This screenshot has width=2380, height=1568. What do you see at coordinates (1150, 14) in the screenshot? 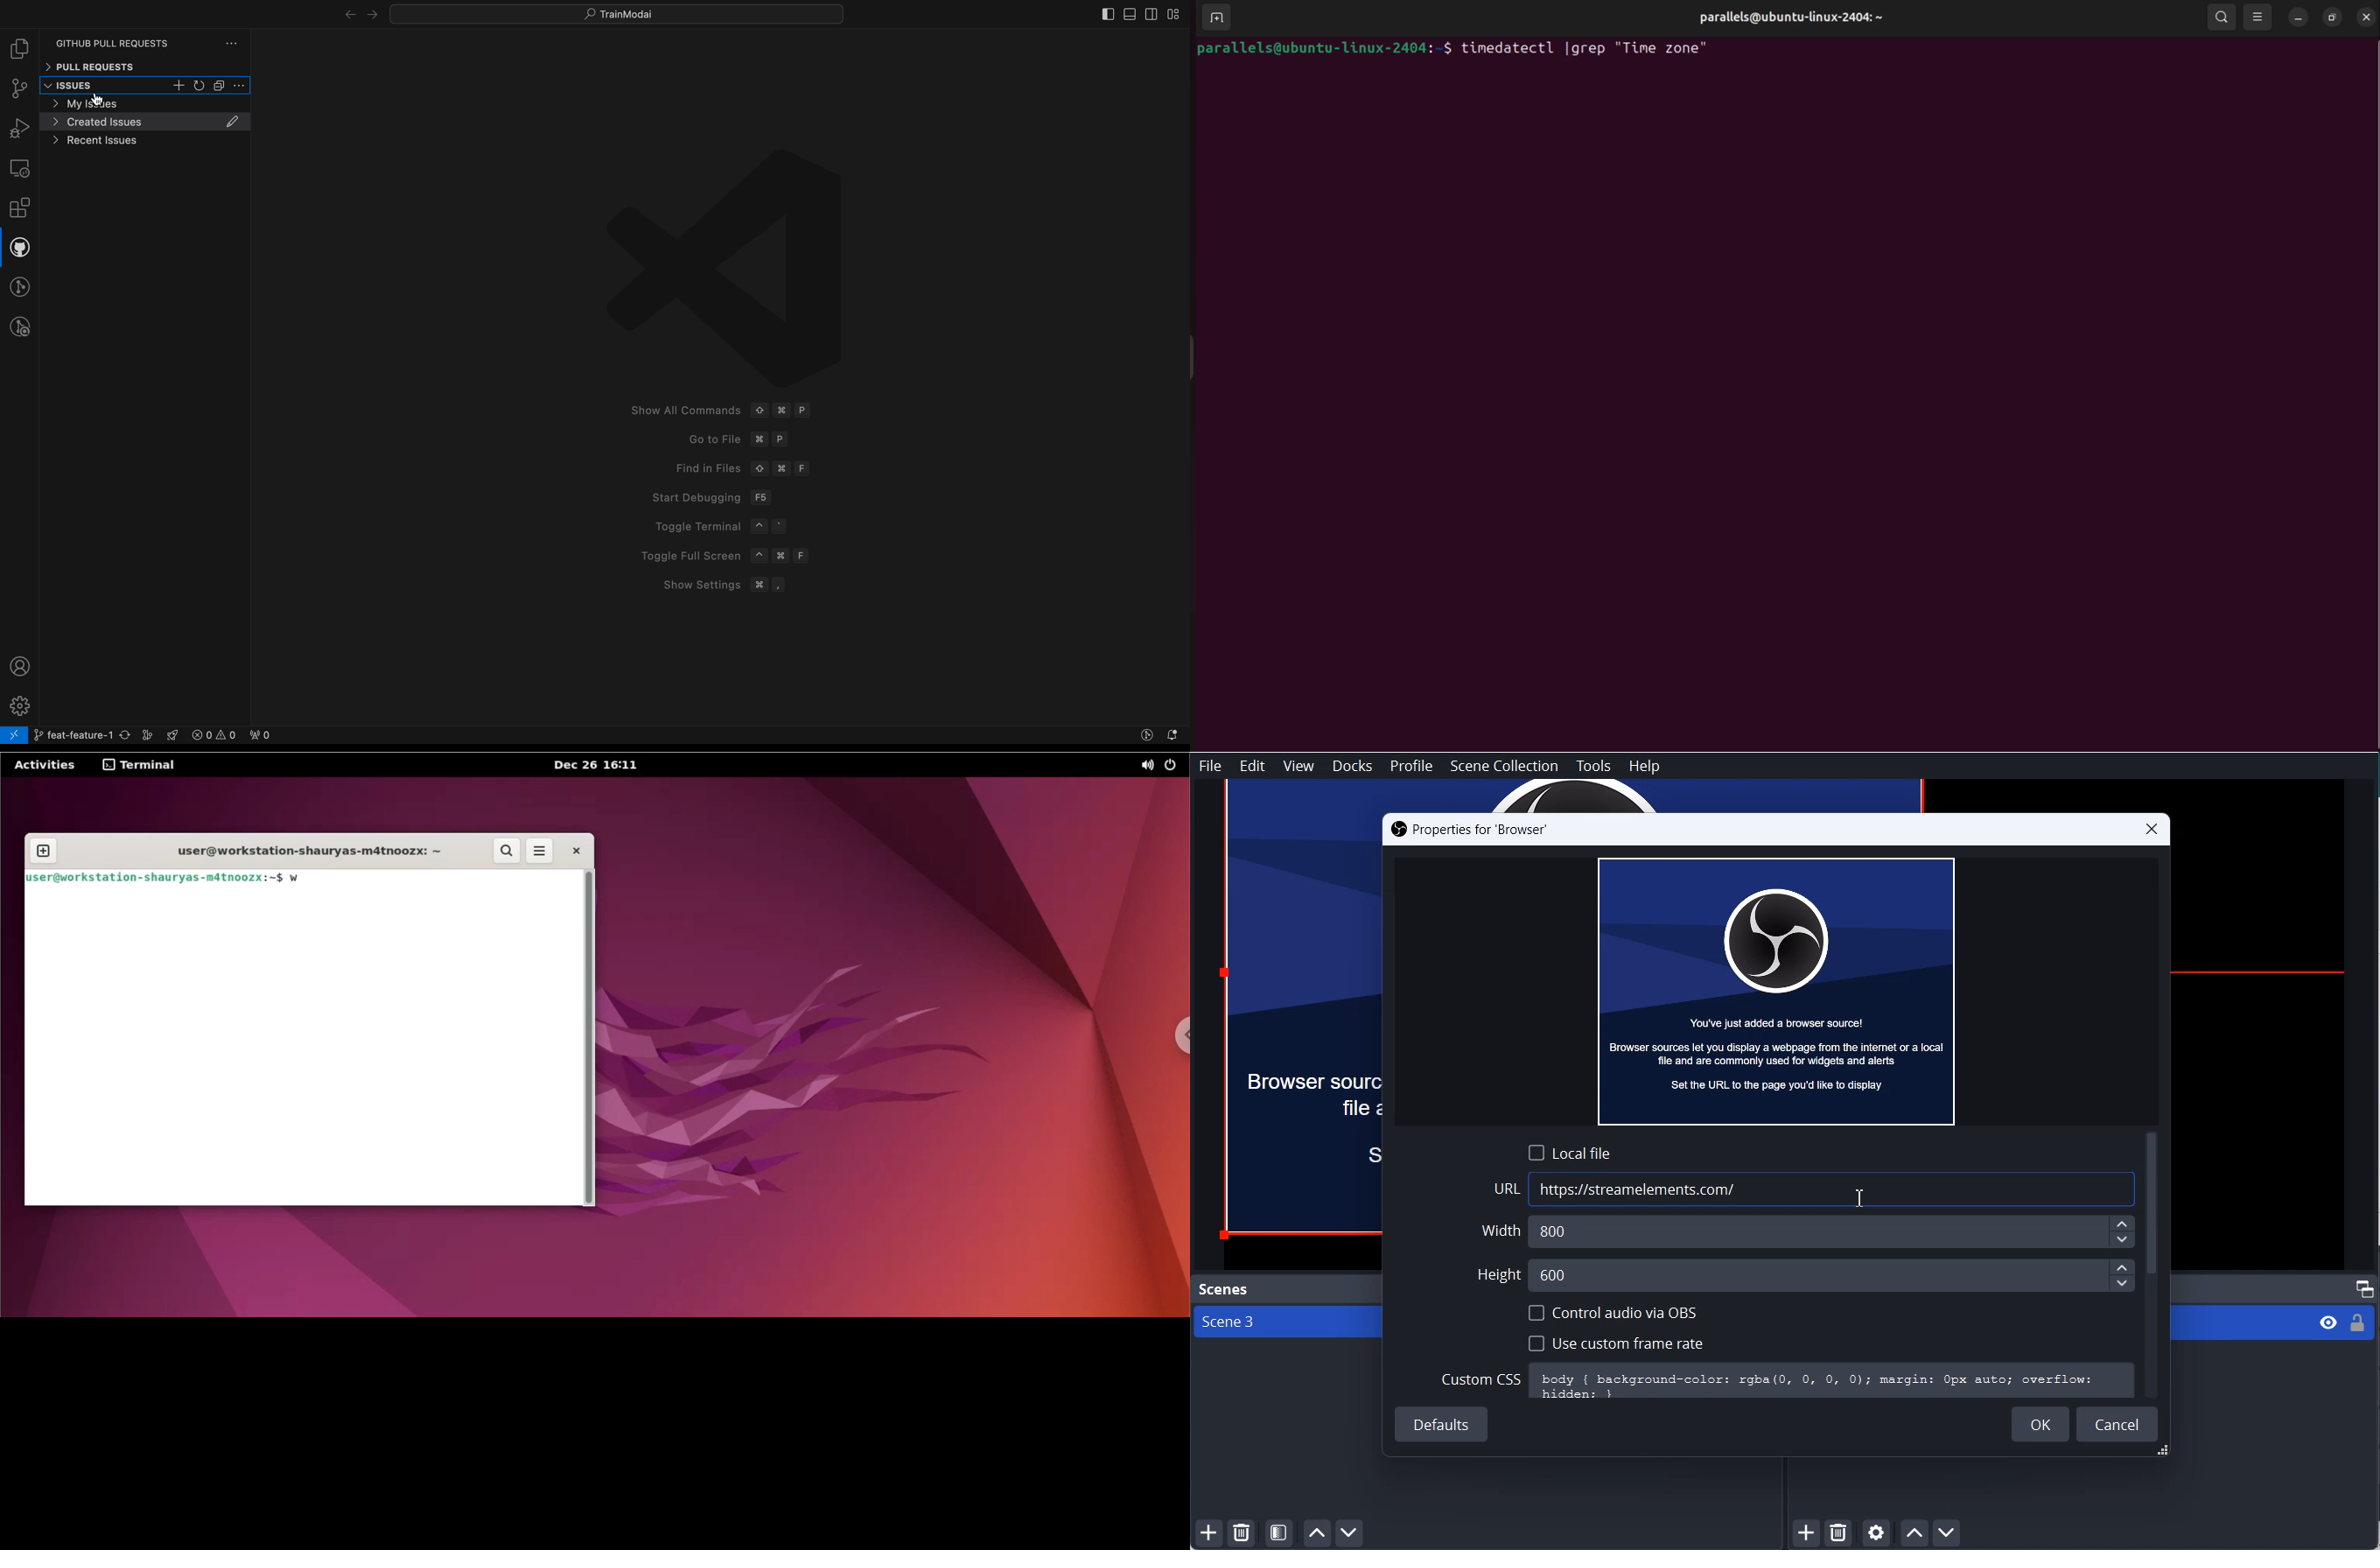
I see `toggle secondary bar` at bounding box center [1150, 14].